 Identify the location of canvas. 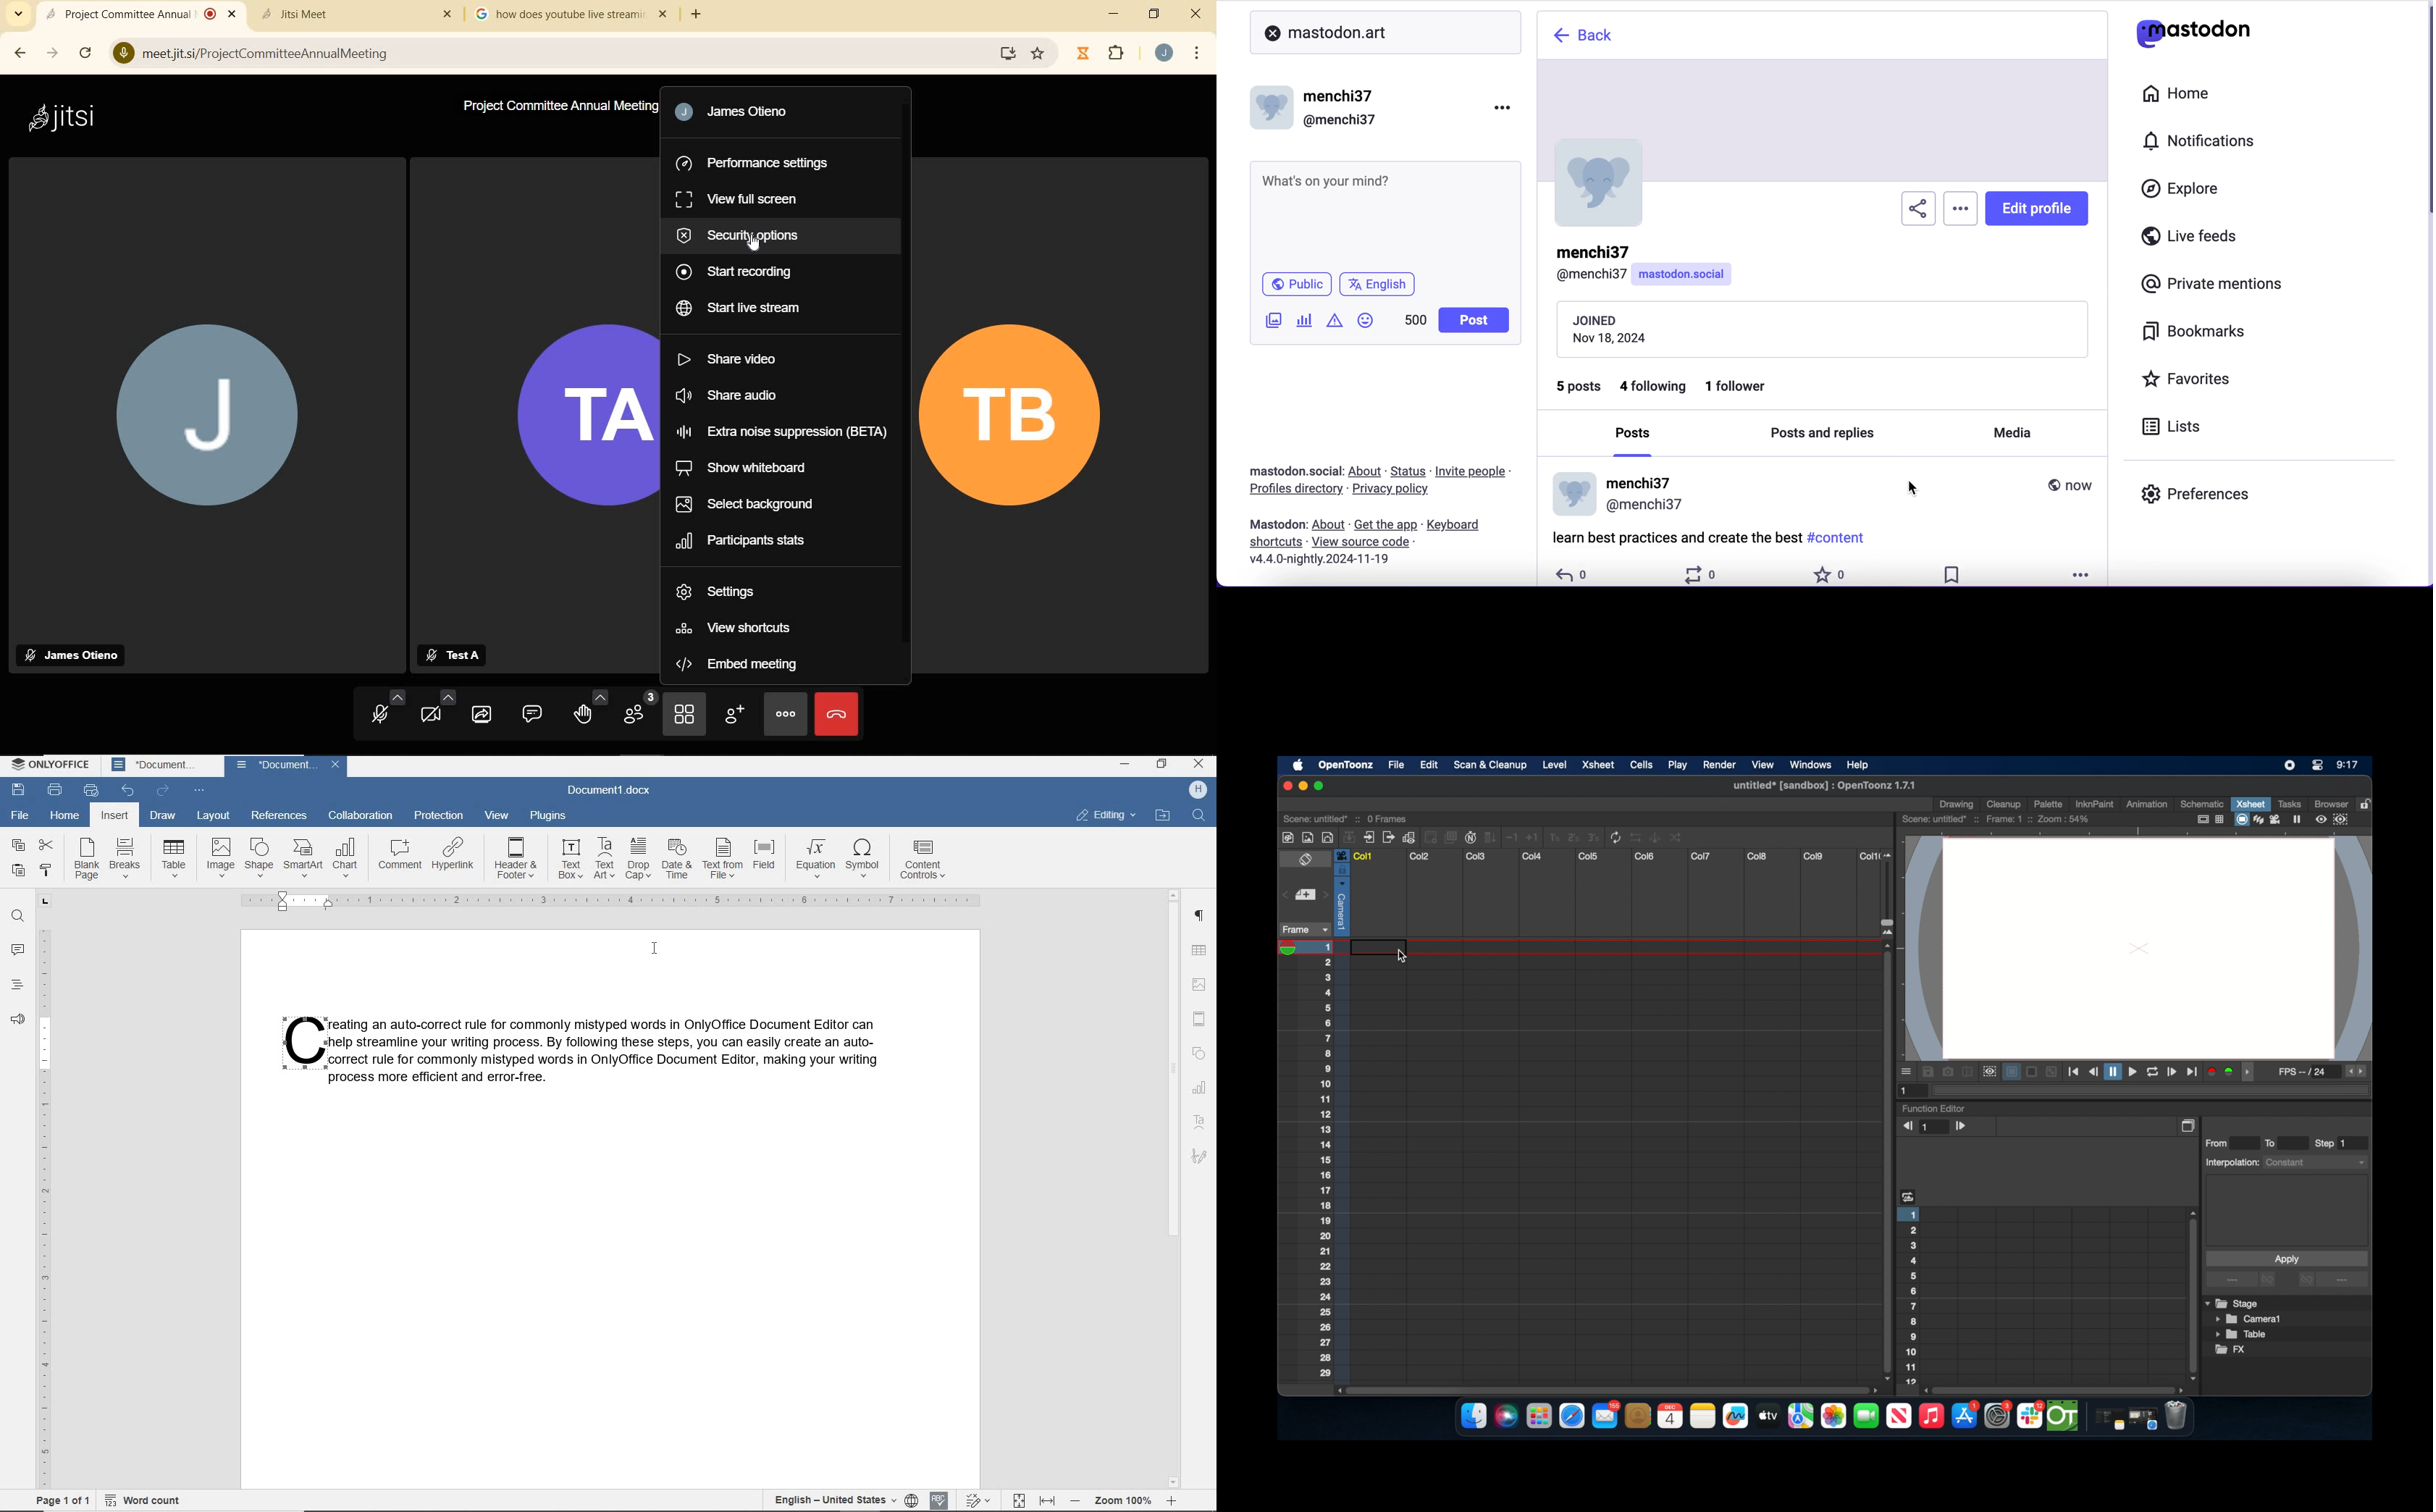
(2138, 947).